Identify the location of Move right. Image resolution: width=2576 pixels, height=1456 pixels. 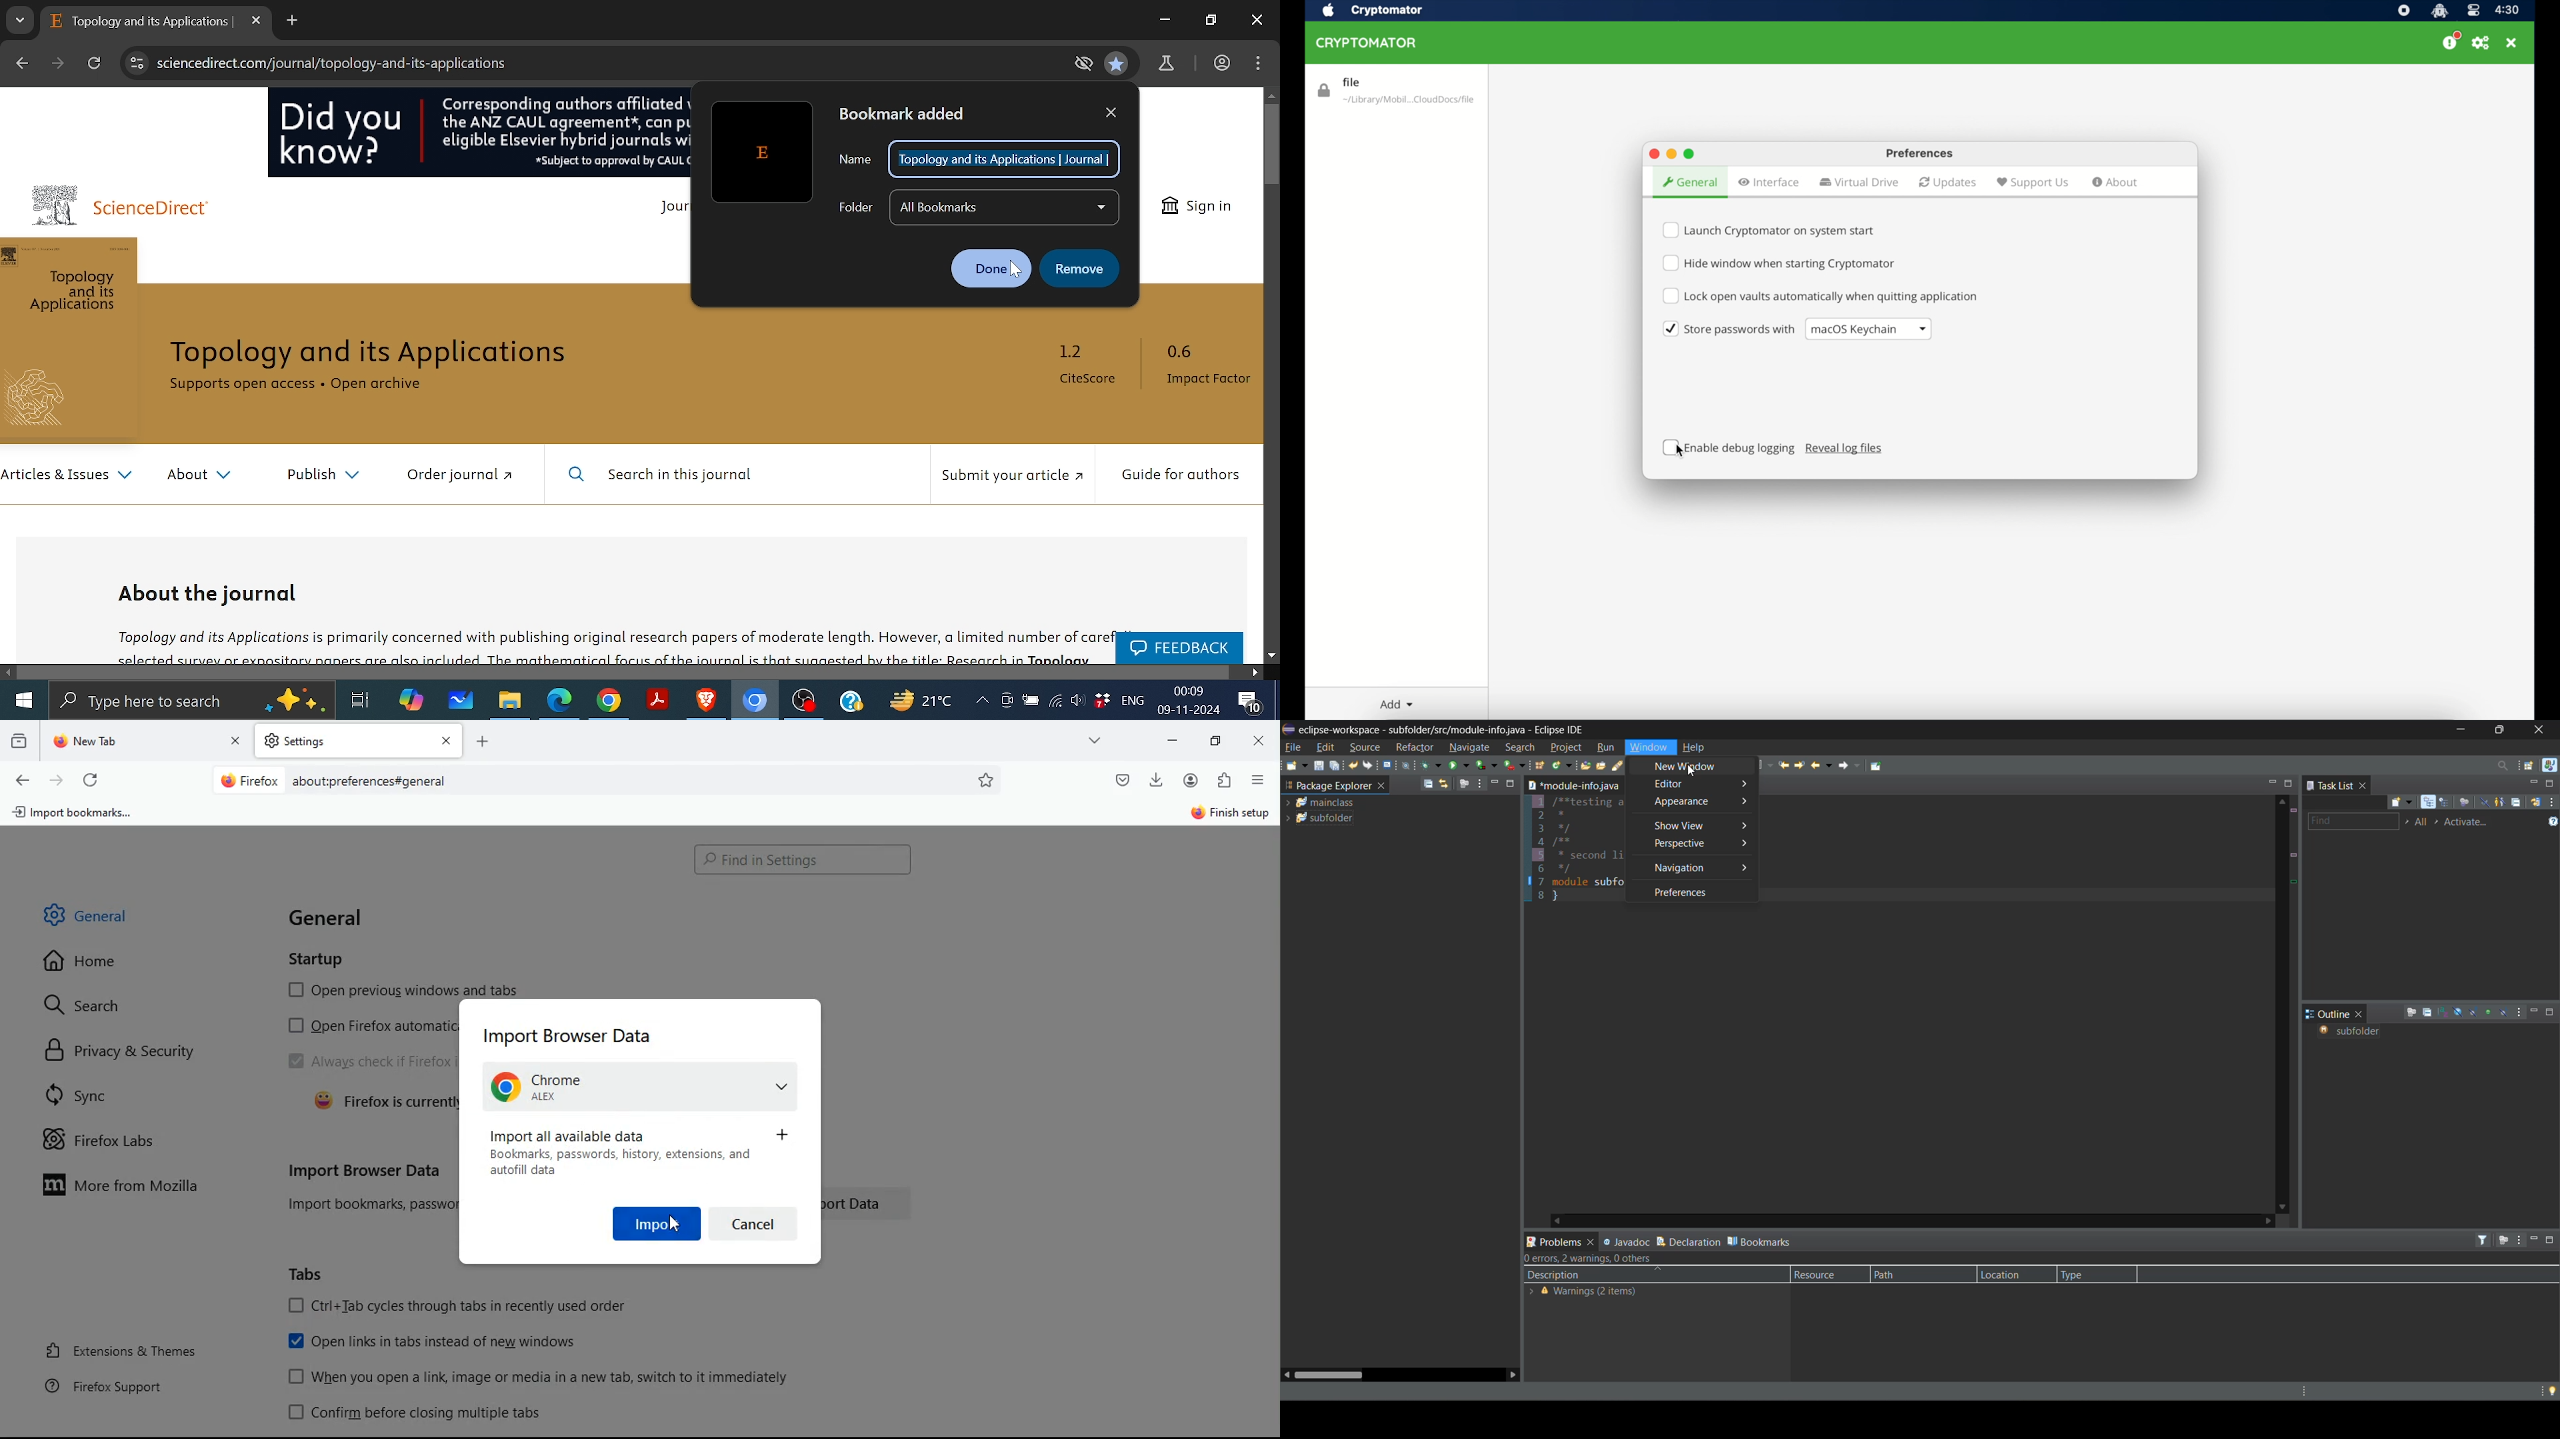
(1254, 672).